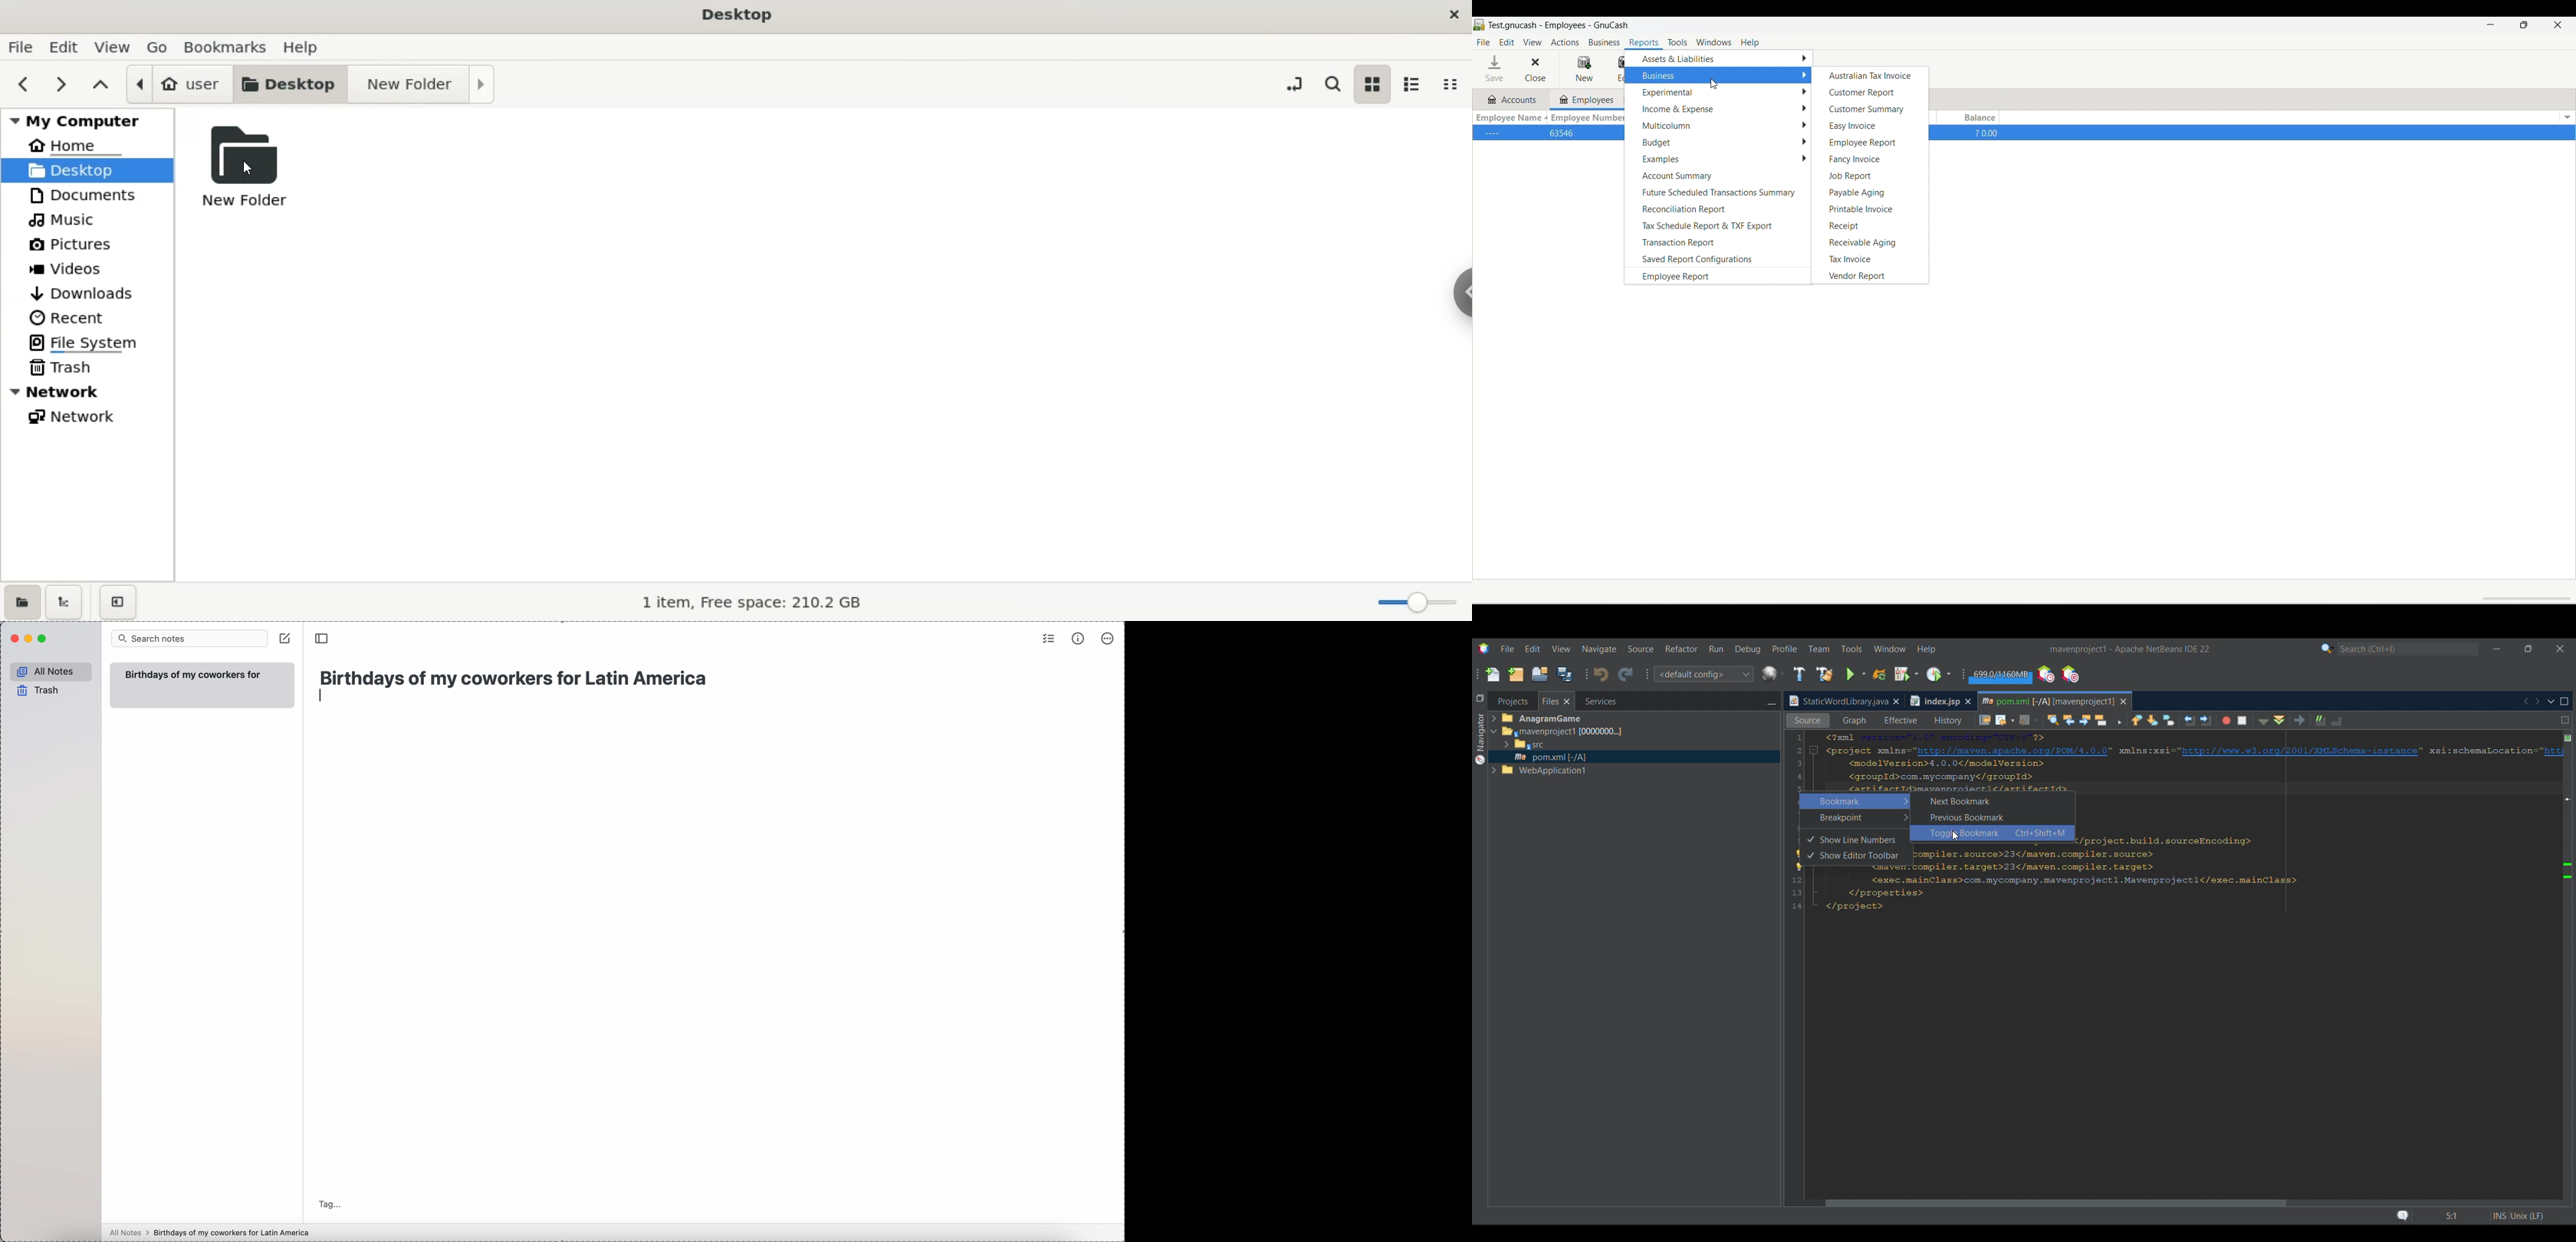 The height and width of the screenshot is (1260, 2576). Describe the element at coordinates (59, 84) in the screenshot. I see `next` at that location.